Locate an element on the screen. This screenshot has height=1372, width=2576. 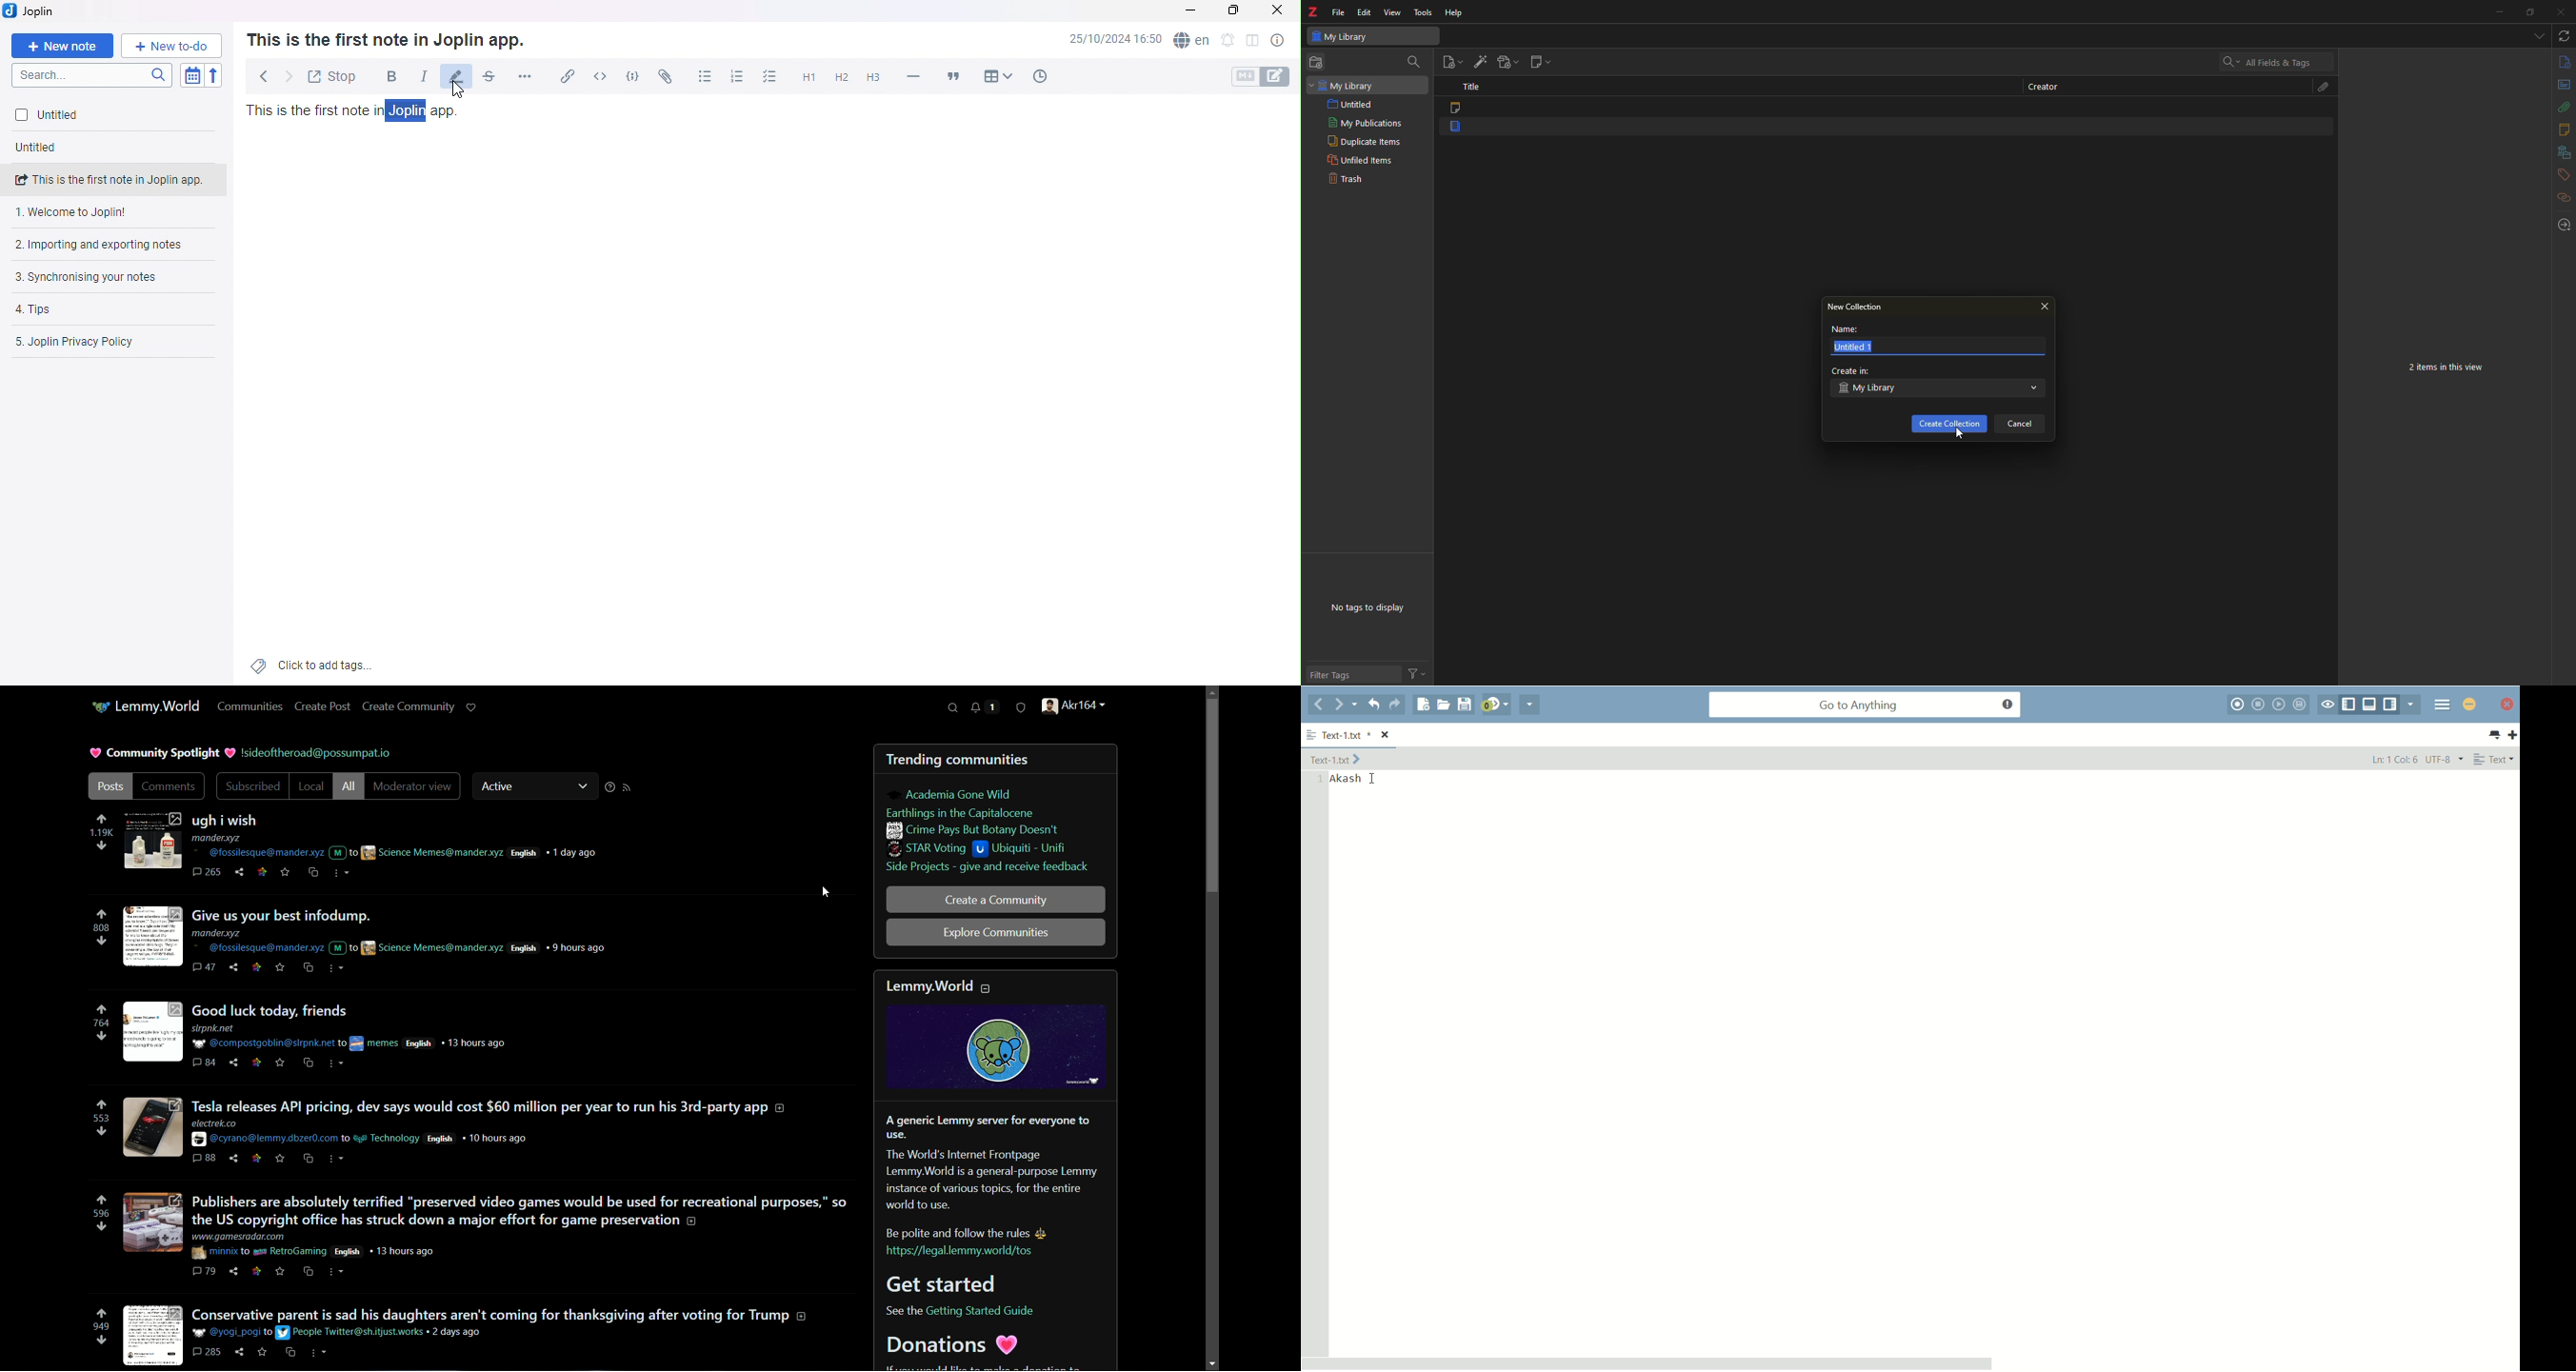
file is located at coordinates (1339, 10).